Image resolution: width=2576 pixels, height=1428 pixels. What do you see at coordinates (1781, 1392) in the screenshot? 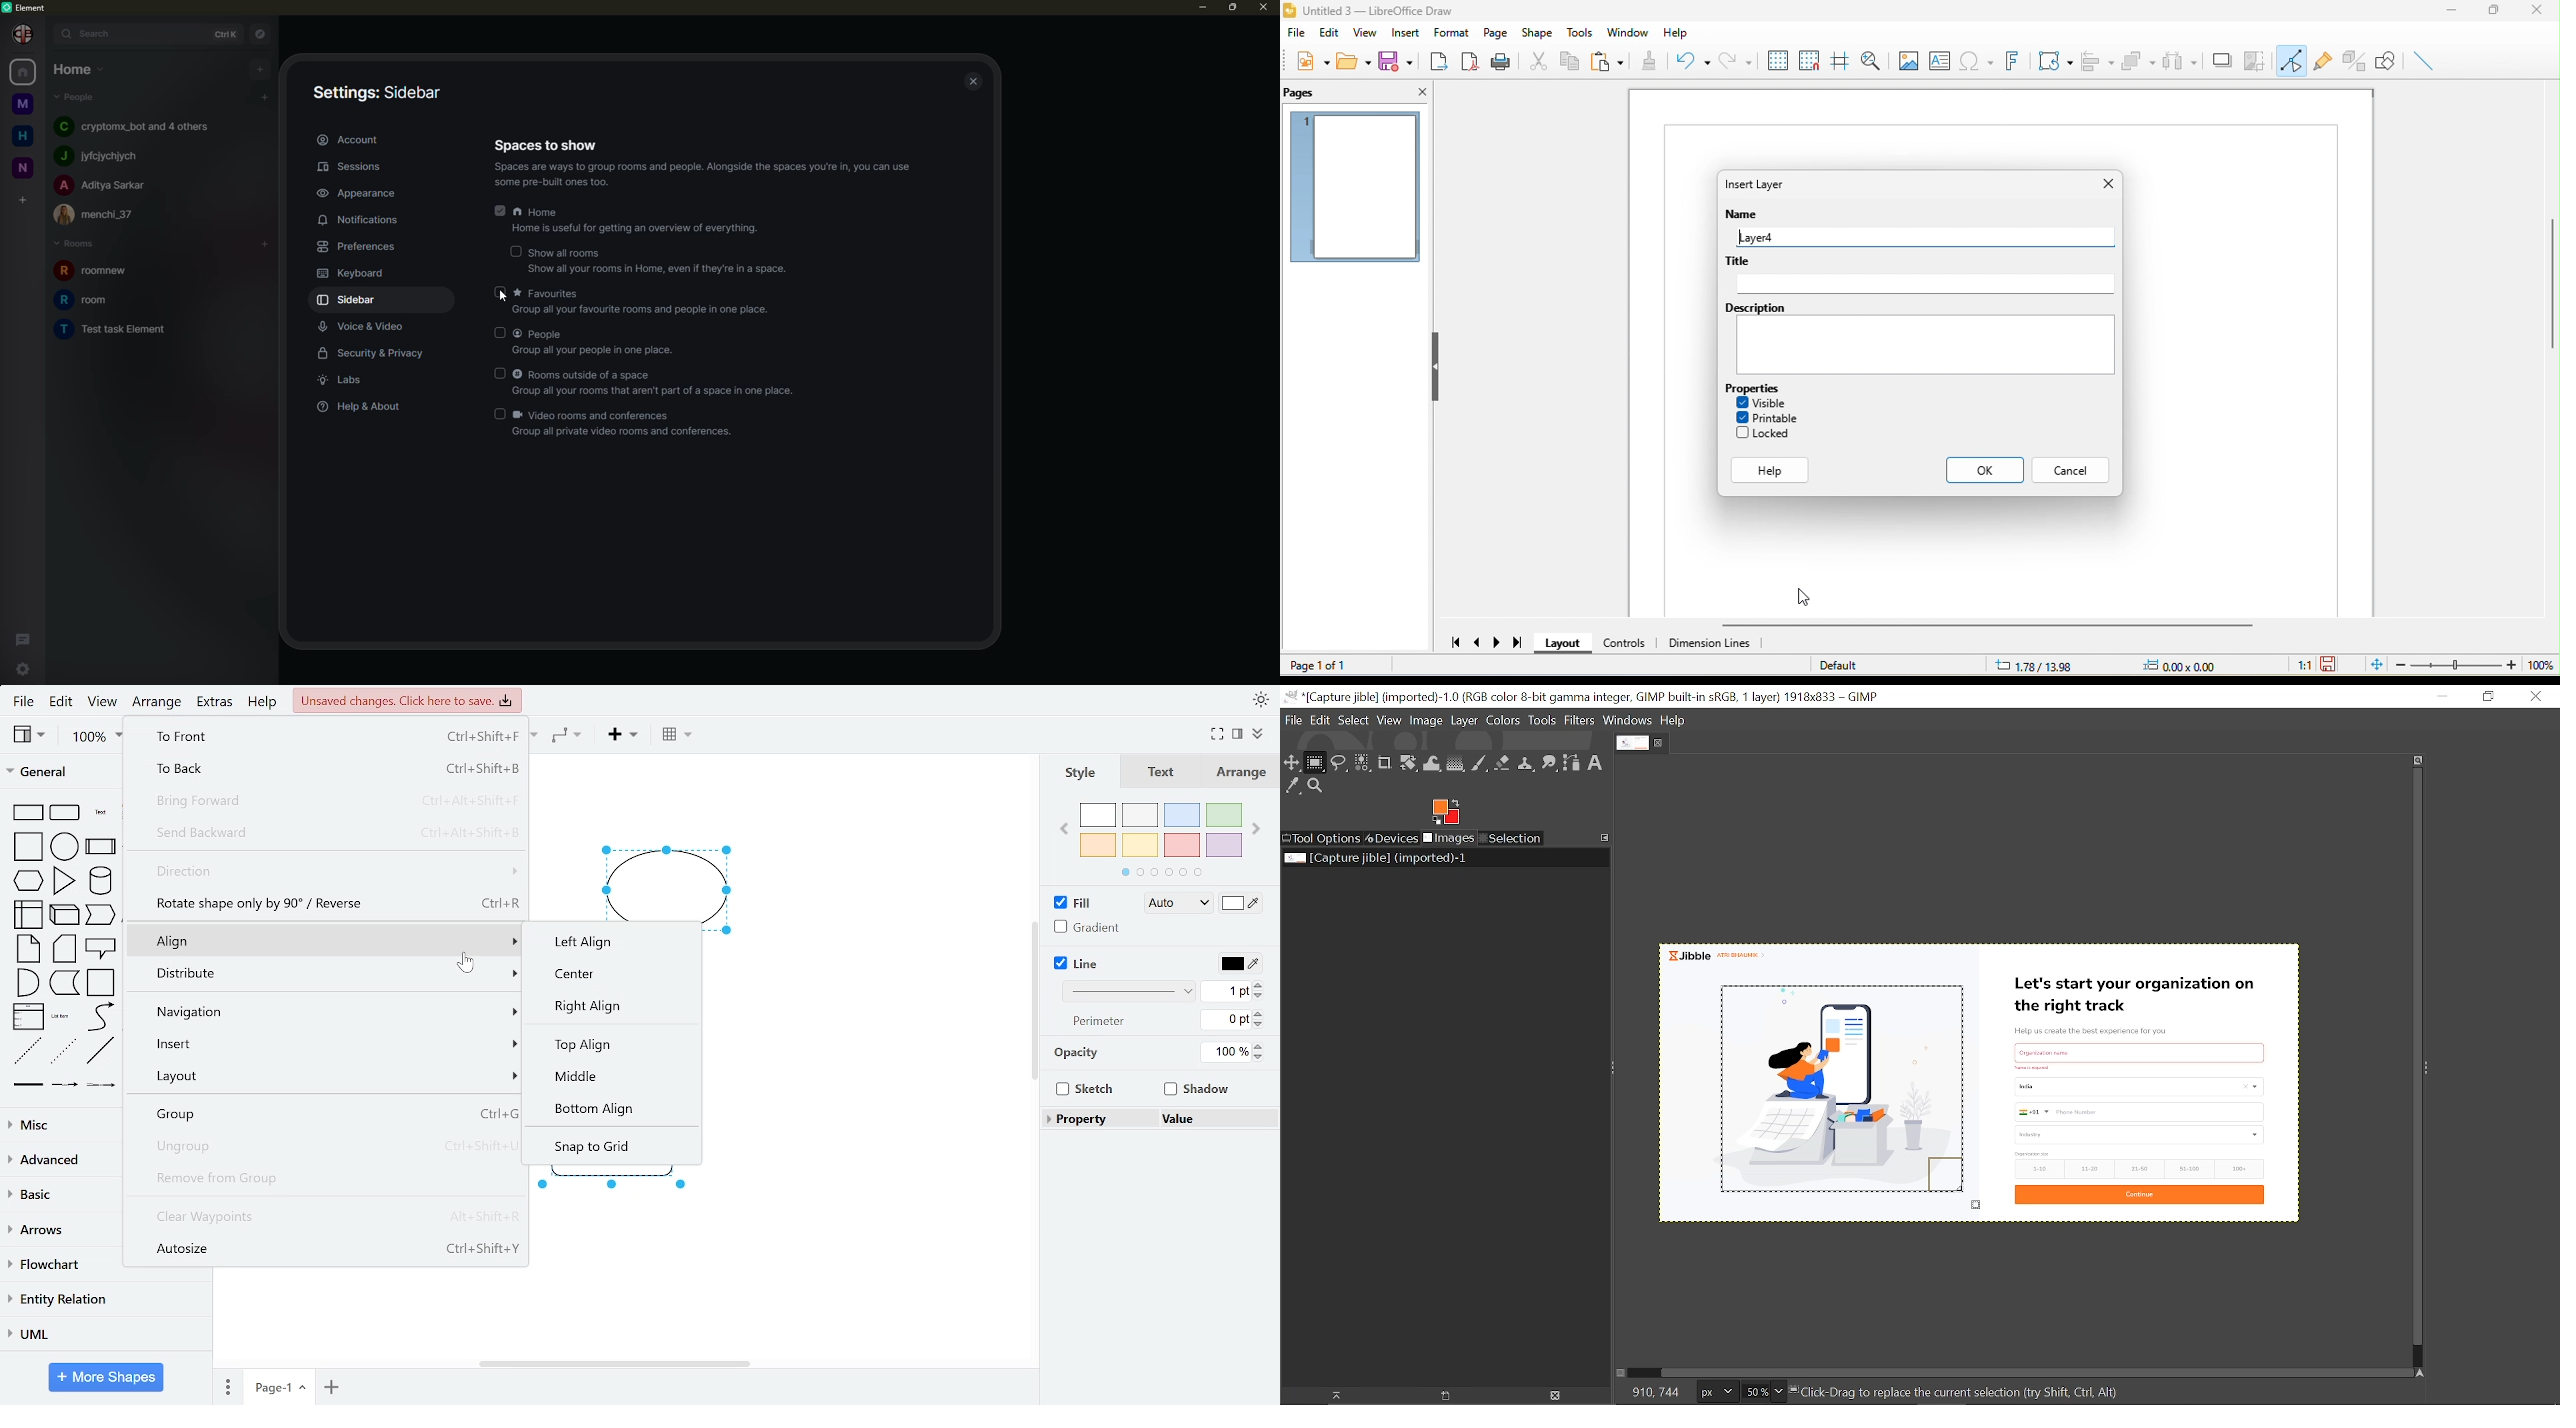
I see `Zoom options` at bounding box center [1781, 1392].